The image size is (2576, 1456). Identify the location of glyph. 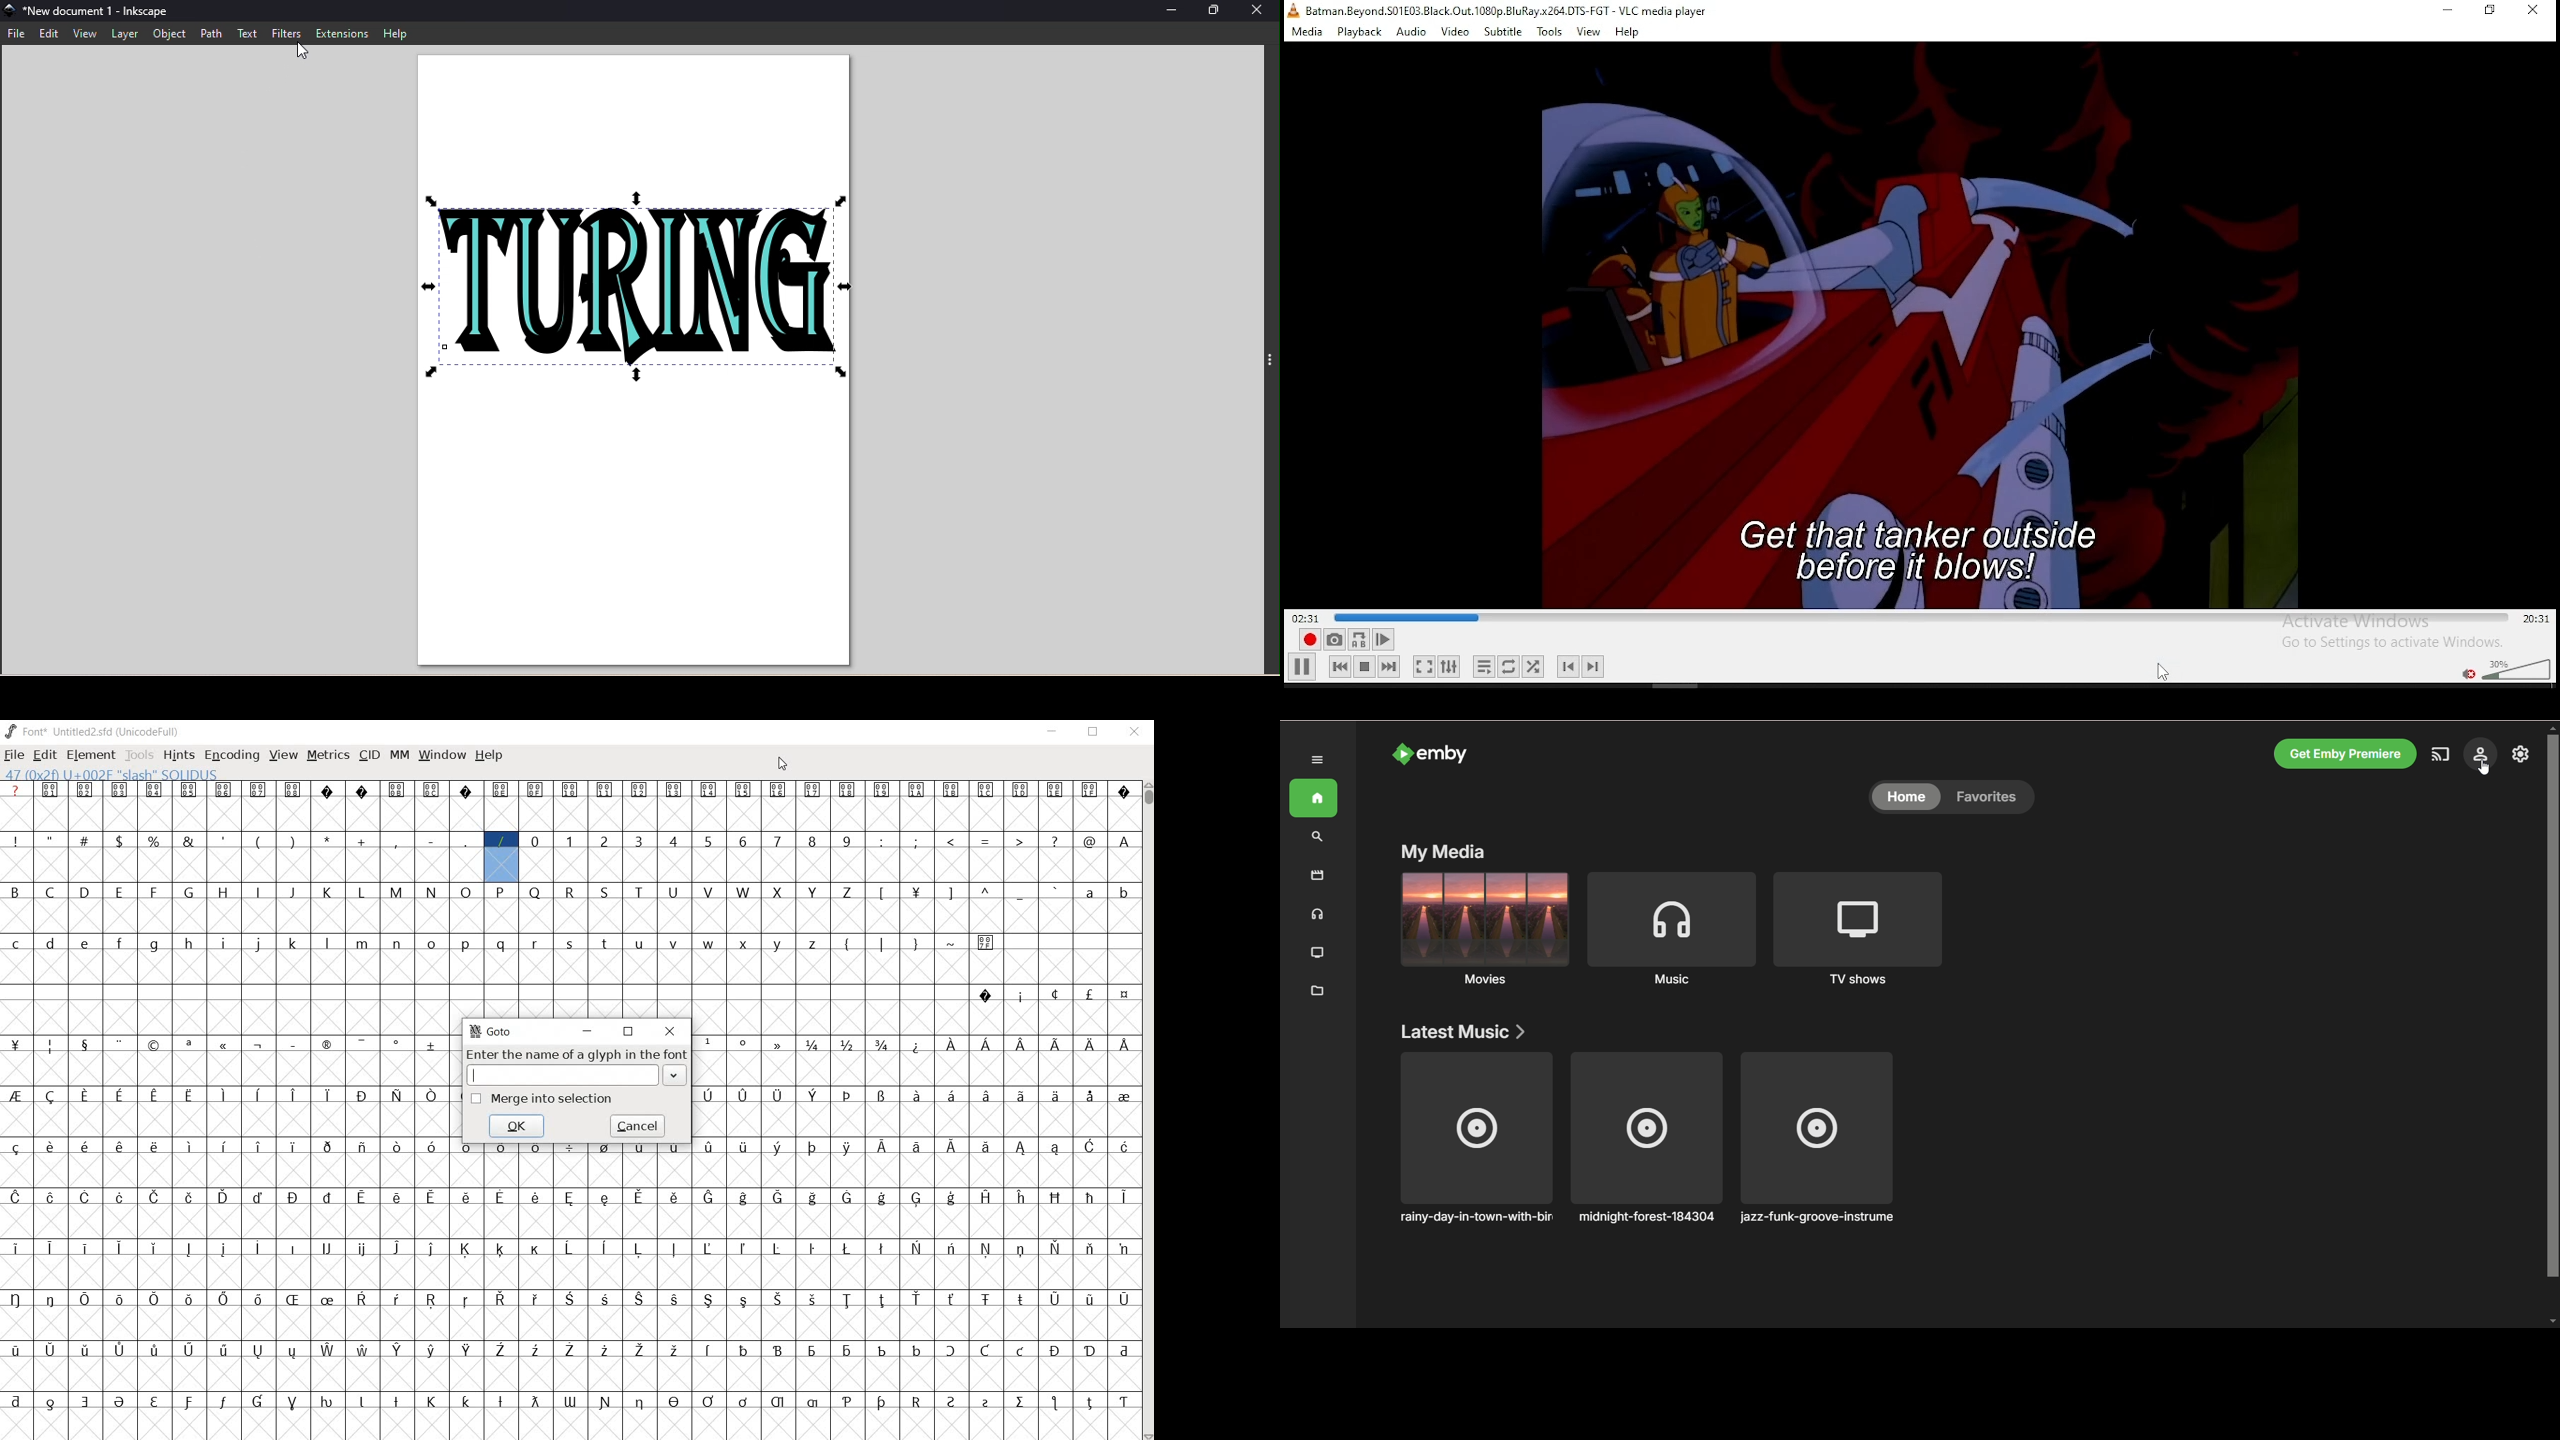
(951, 1299).